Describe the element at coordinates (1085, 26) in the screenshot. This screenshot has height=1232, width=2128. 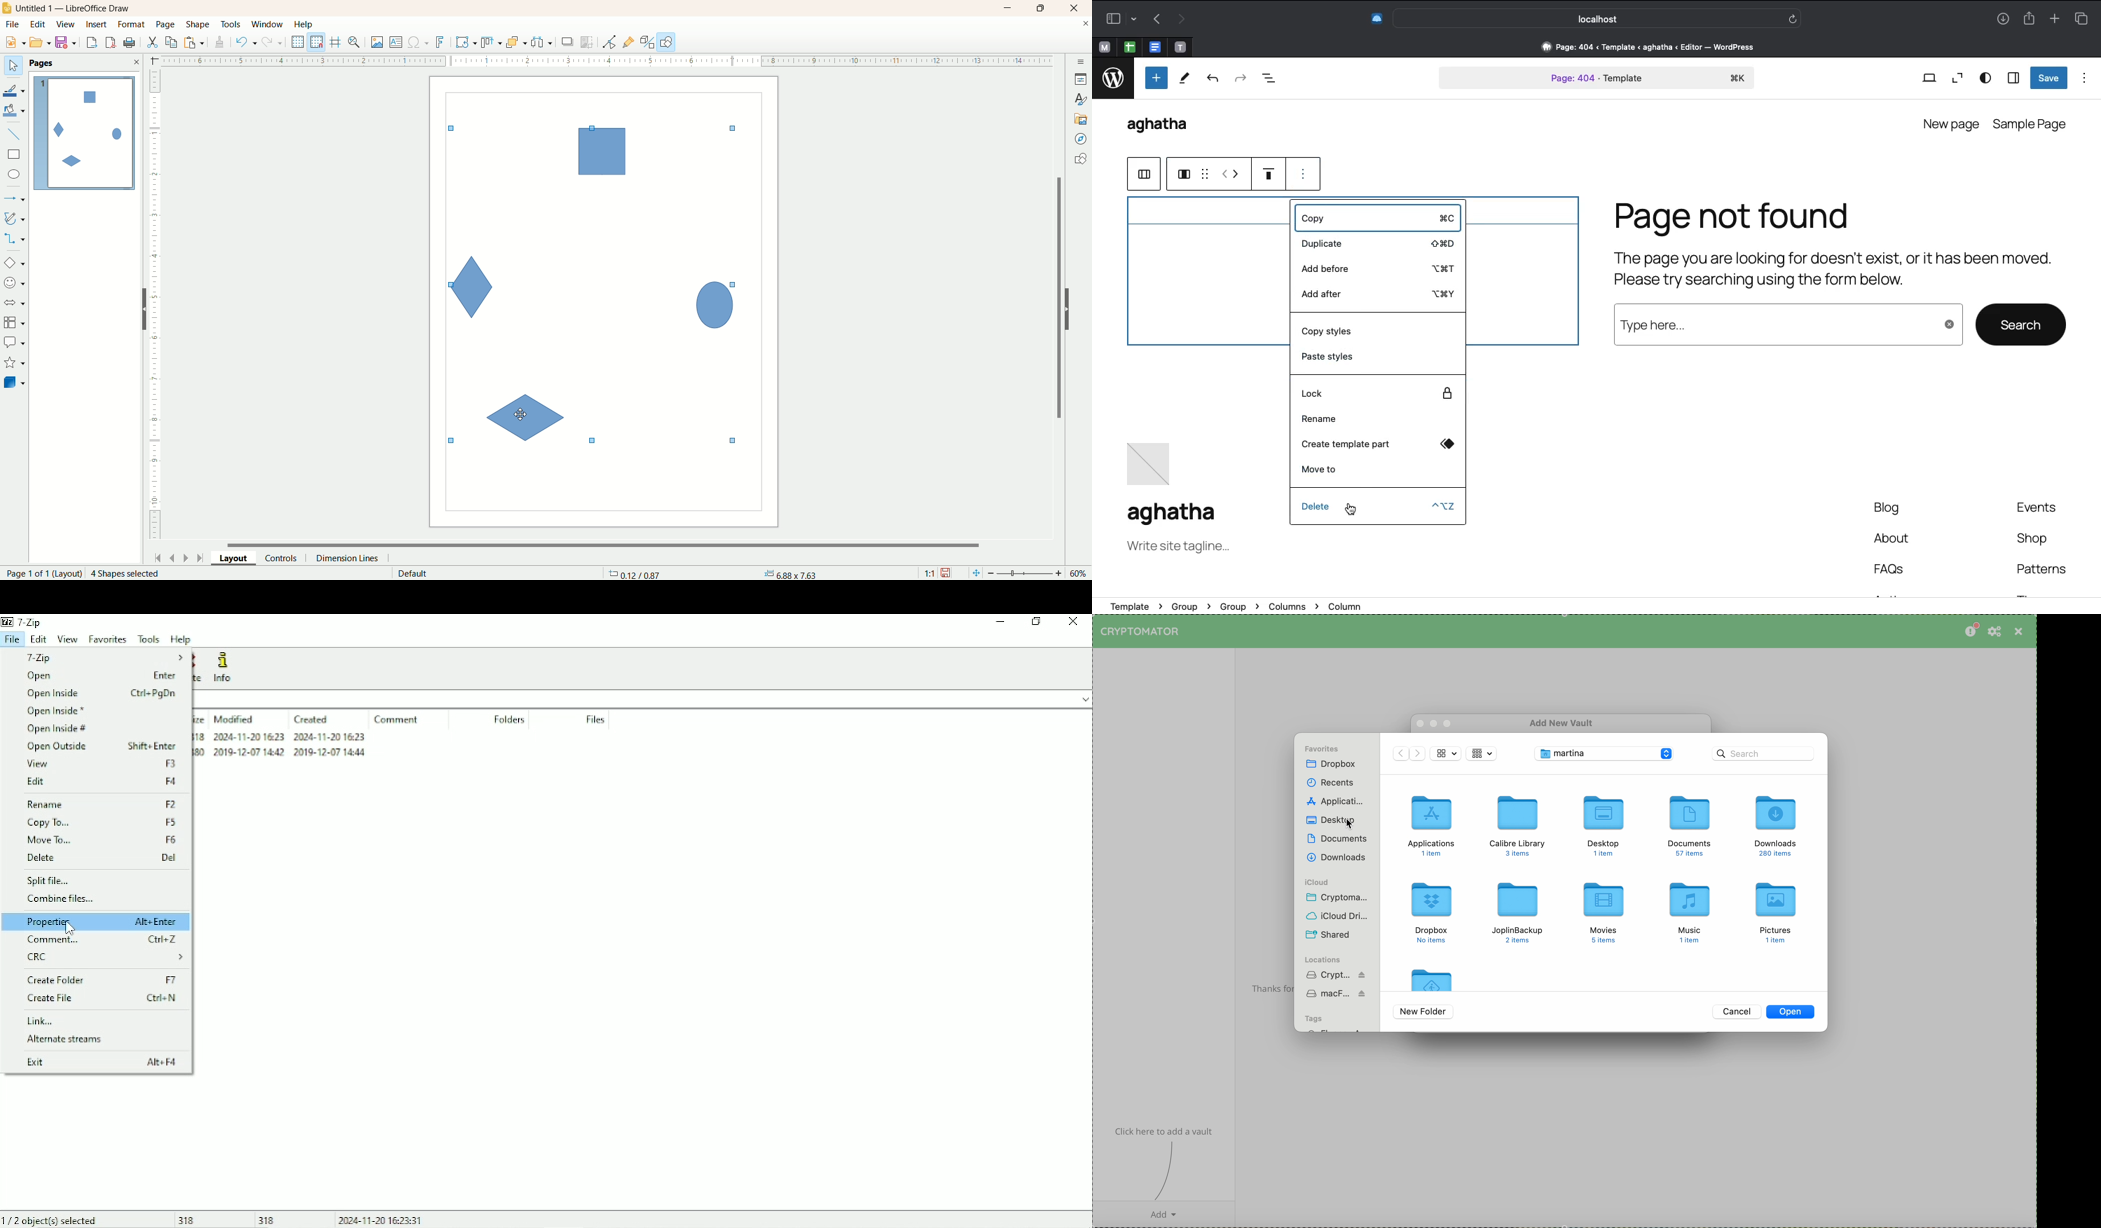
I see `close` at that location.